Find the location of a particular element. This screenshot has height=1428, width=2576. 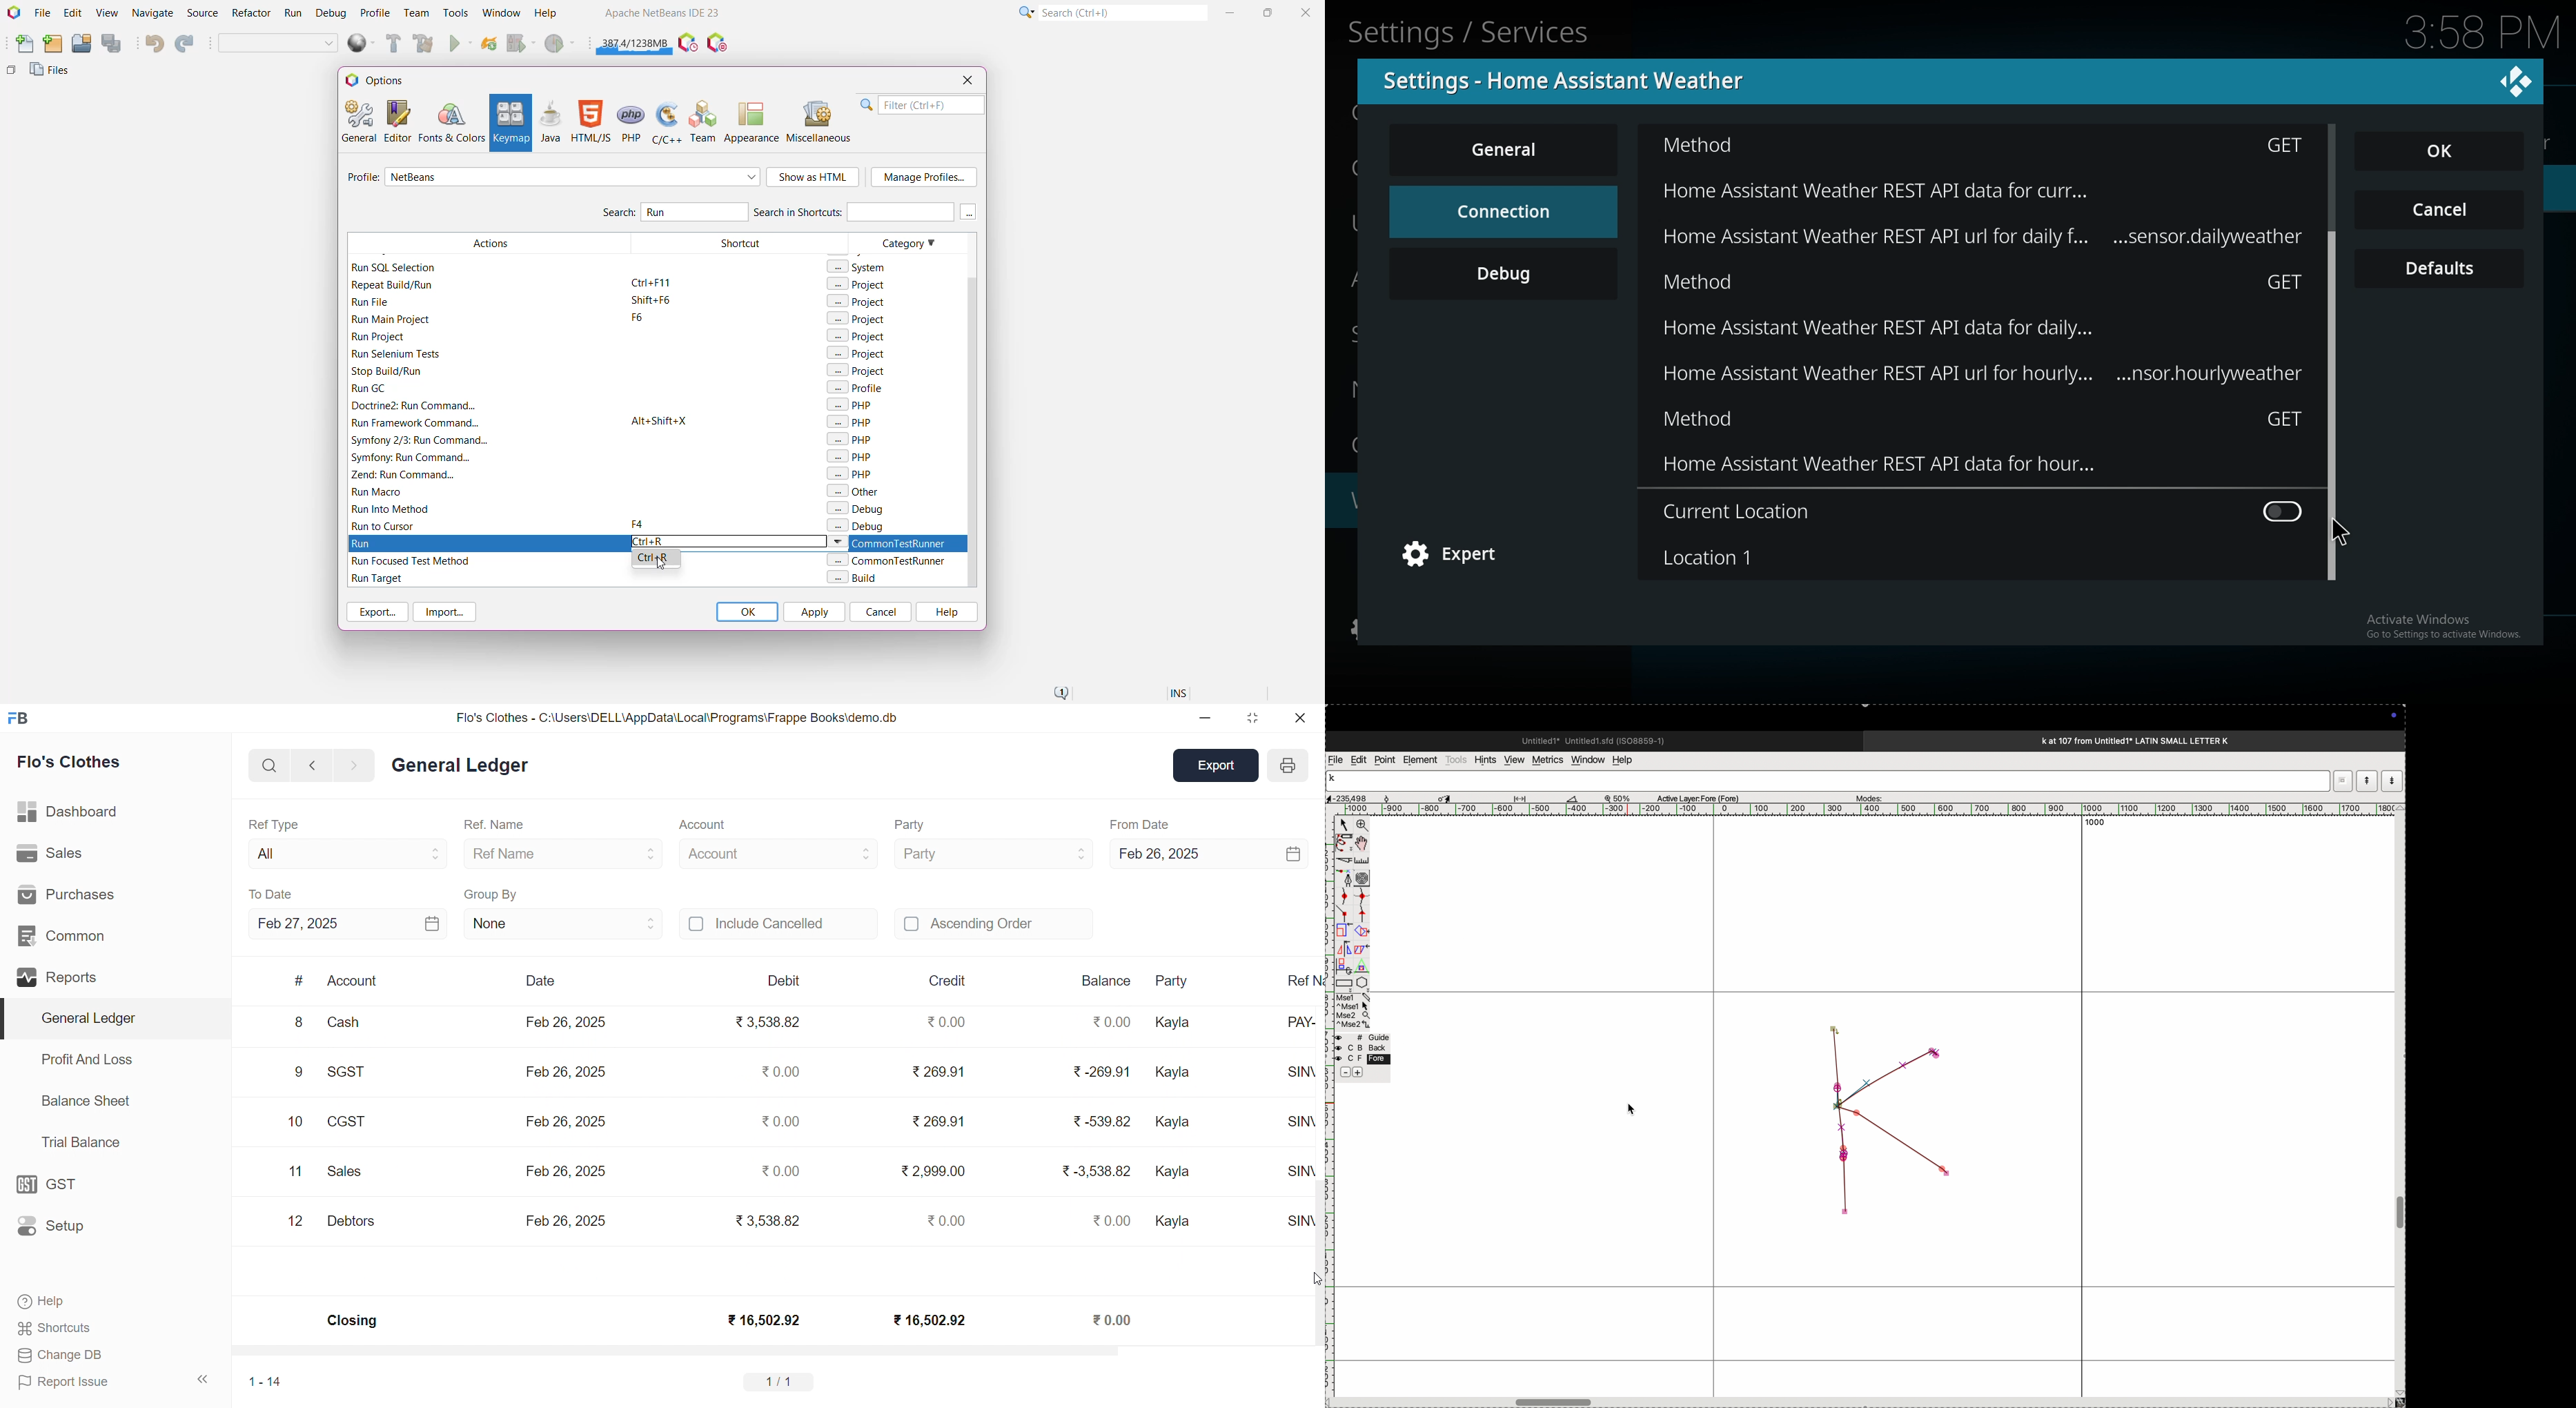

₹269.91 is located at coordinates (940, 1119).